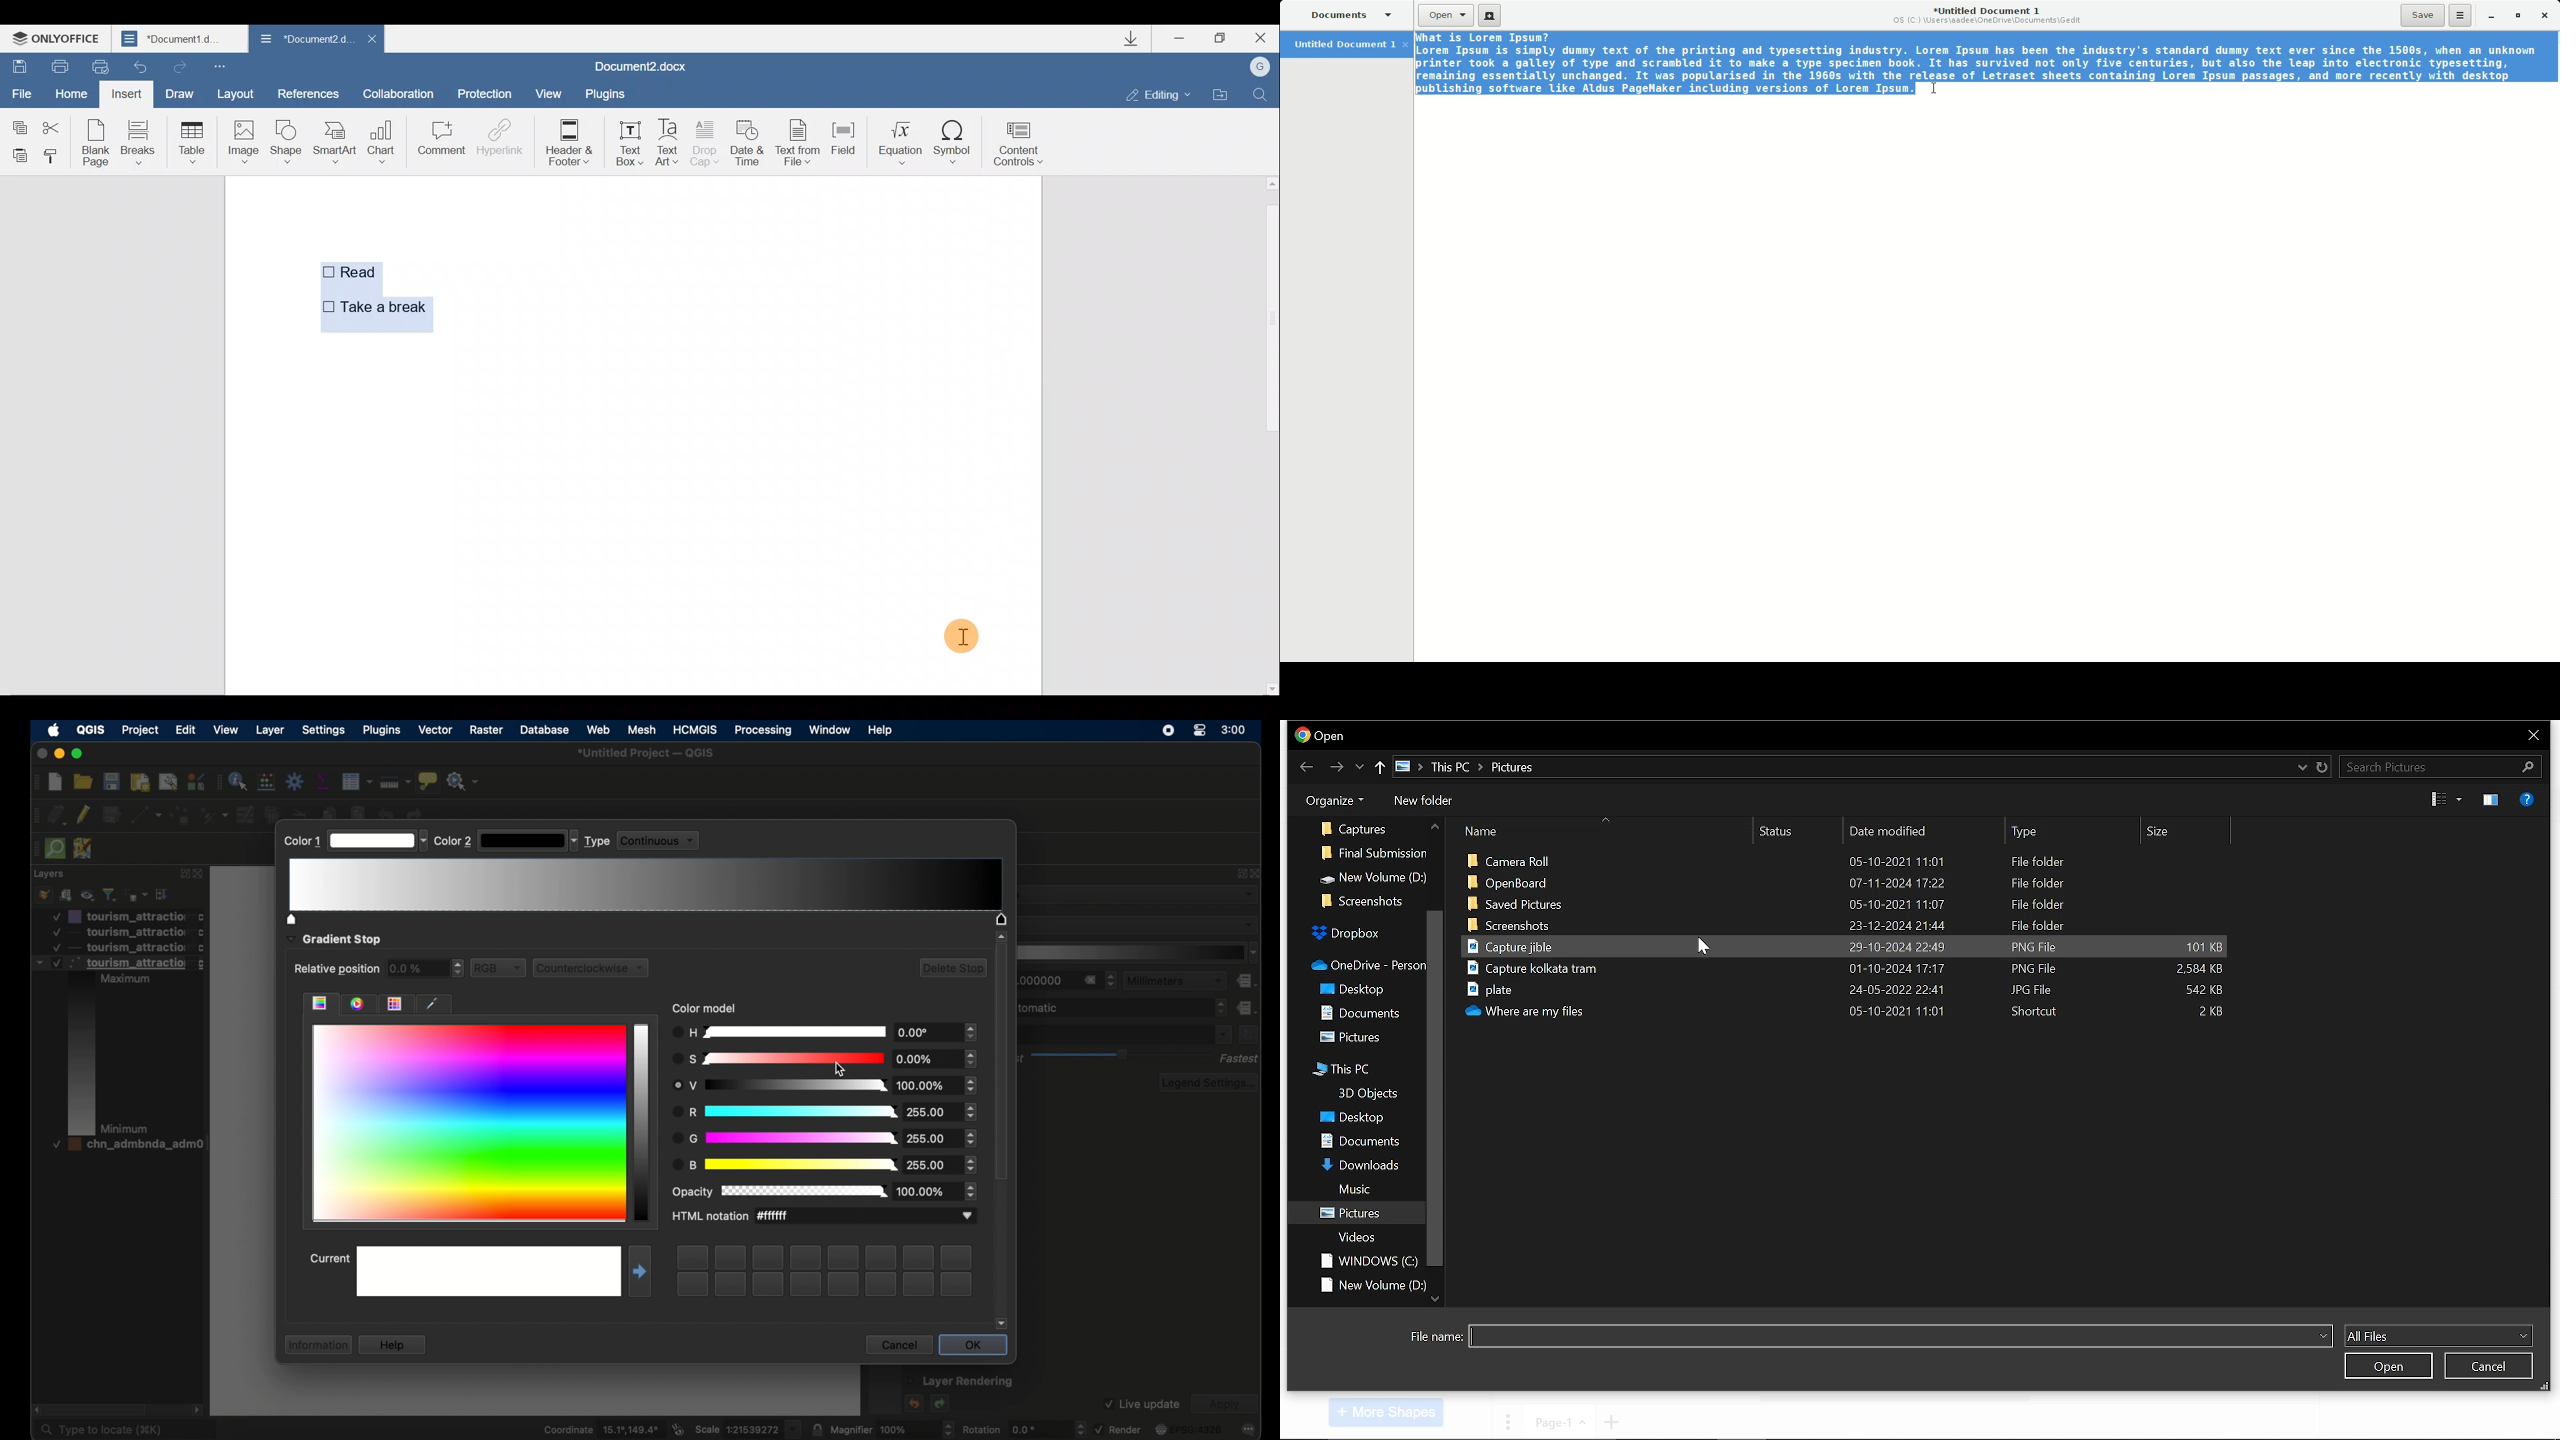  I want to click on size, so click(2192, 832).